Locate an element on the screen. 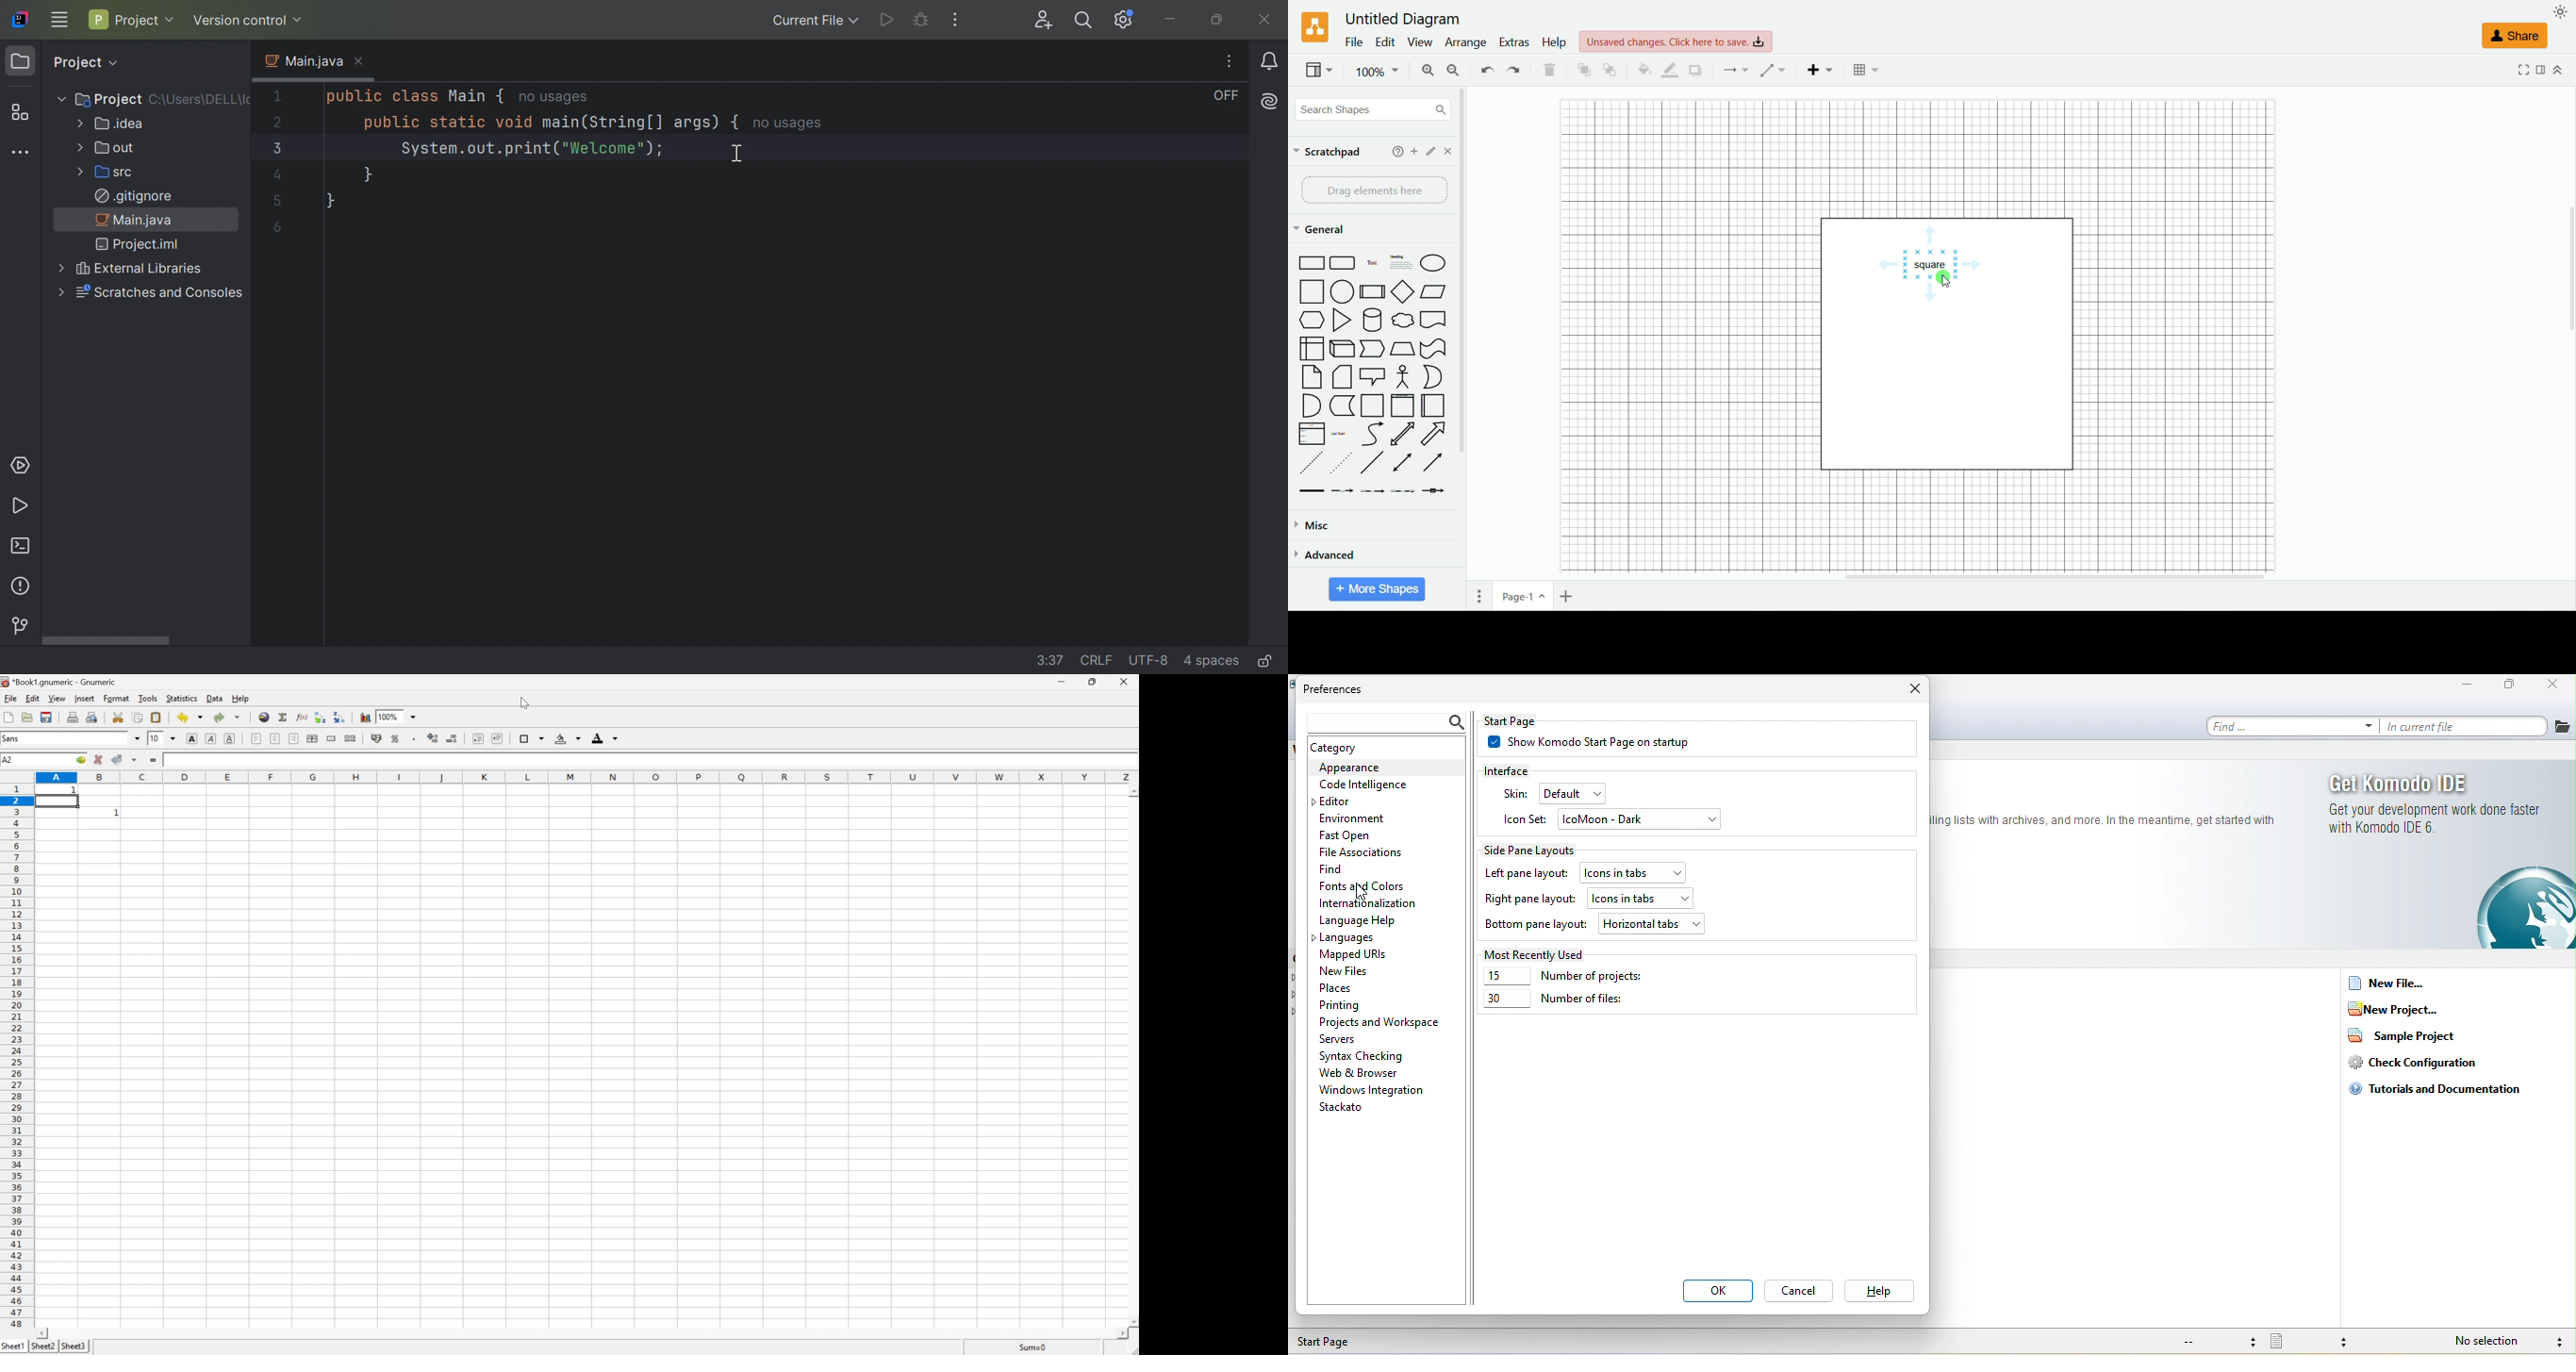 The width and height of the screenshot is (2576, 1372). data is located at coordinates (216, 699).